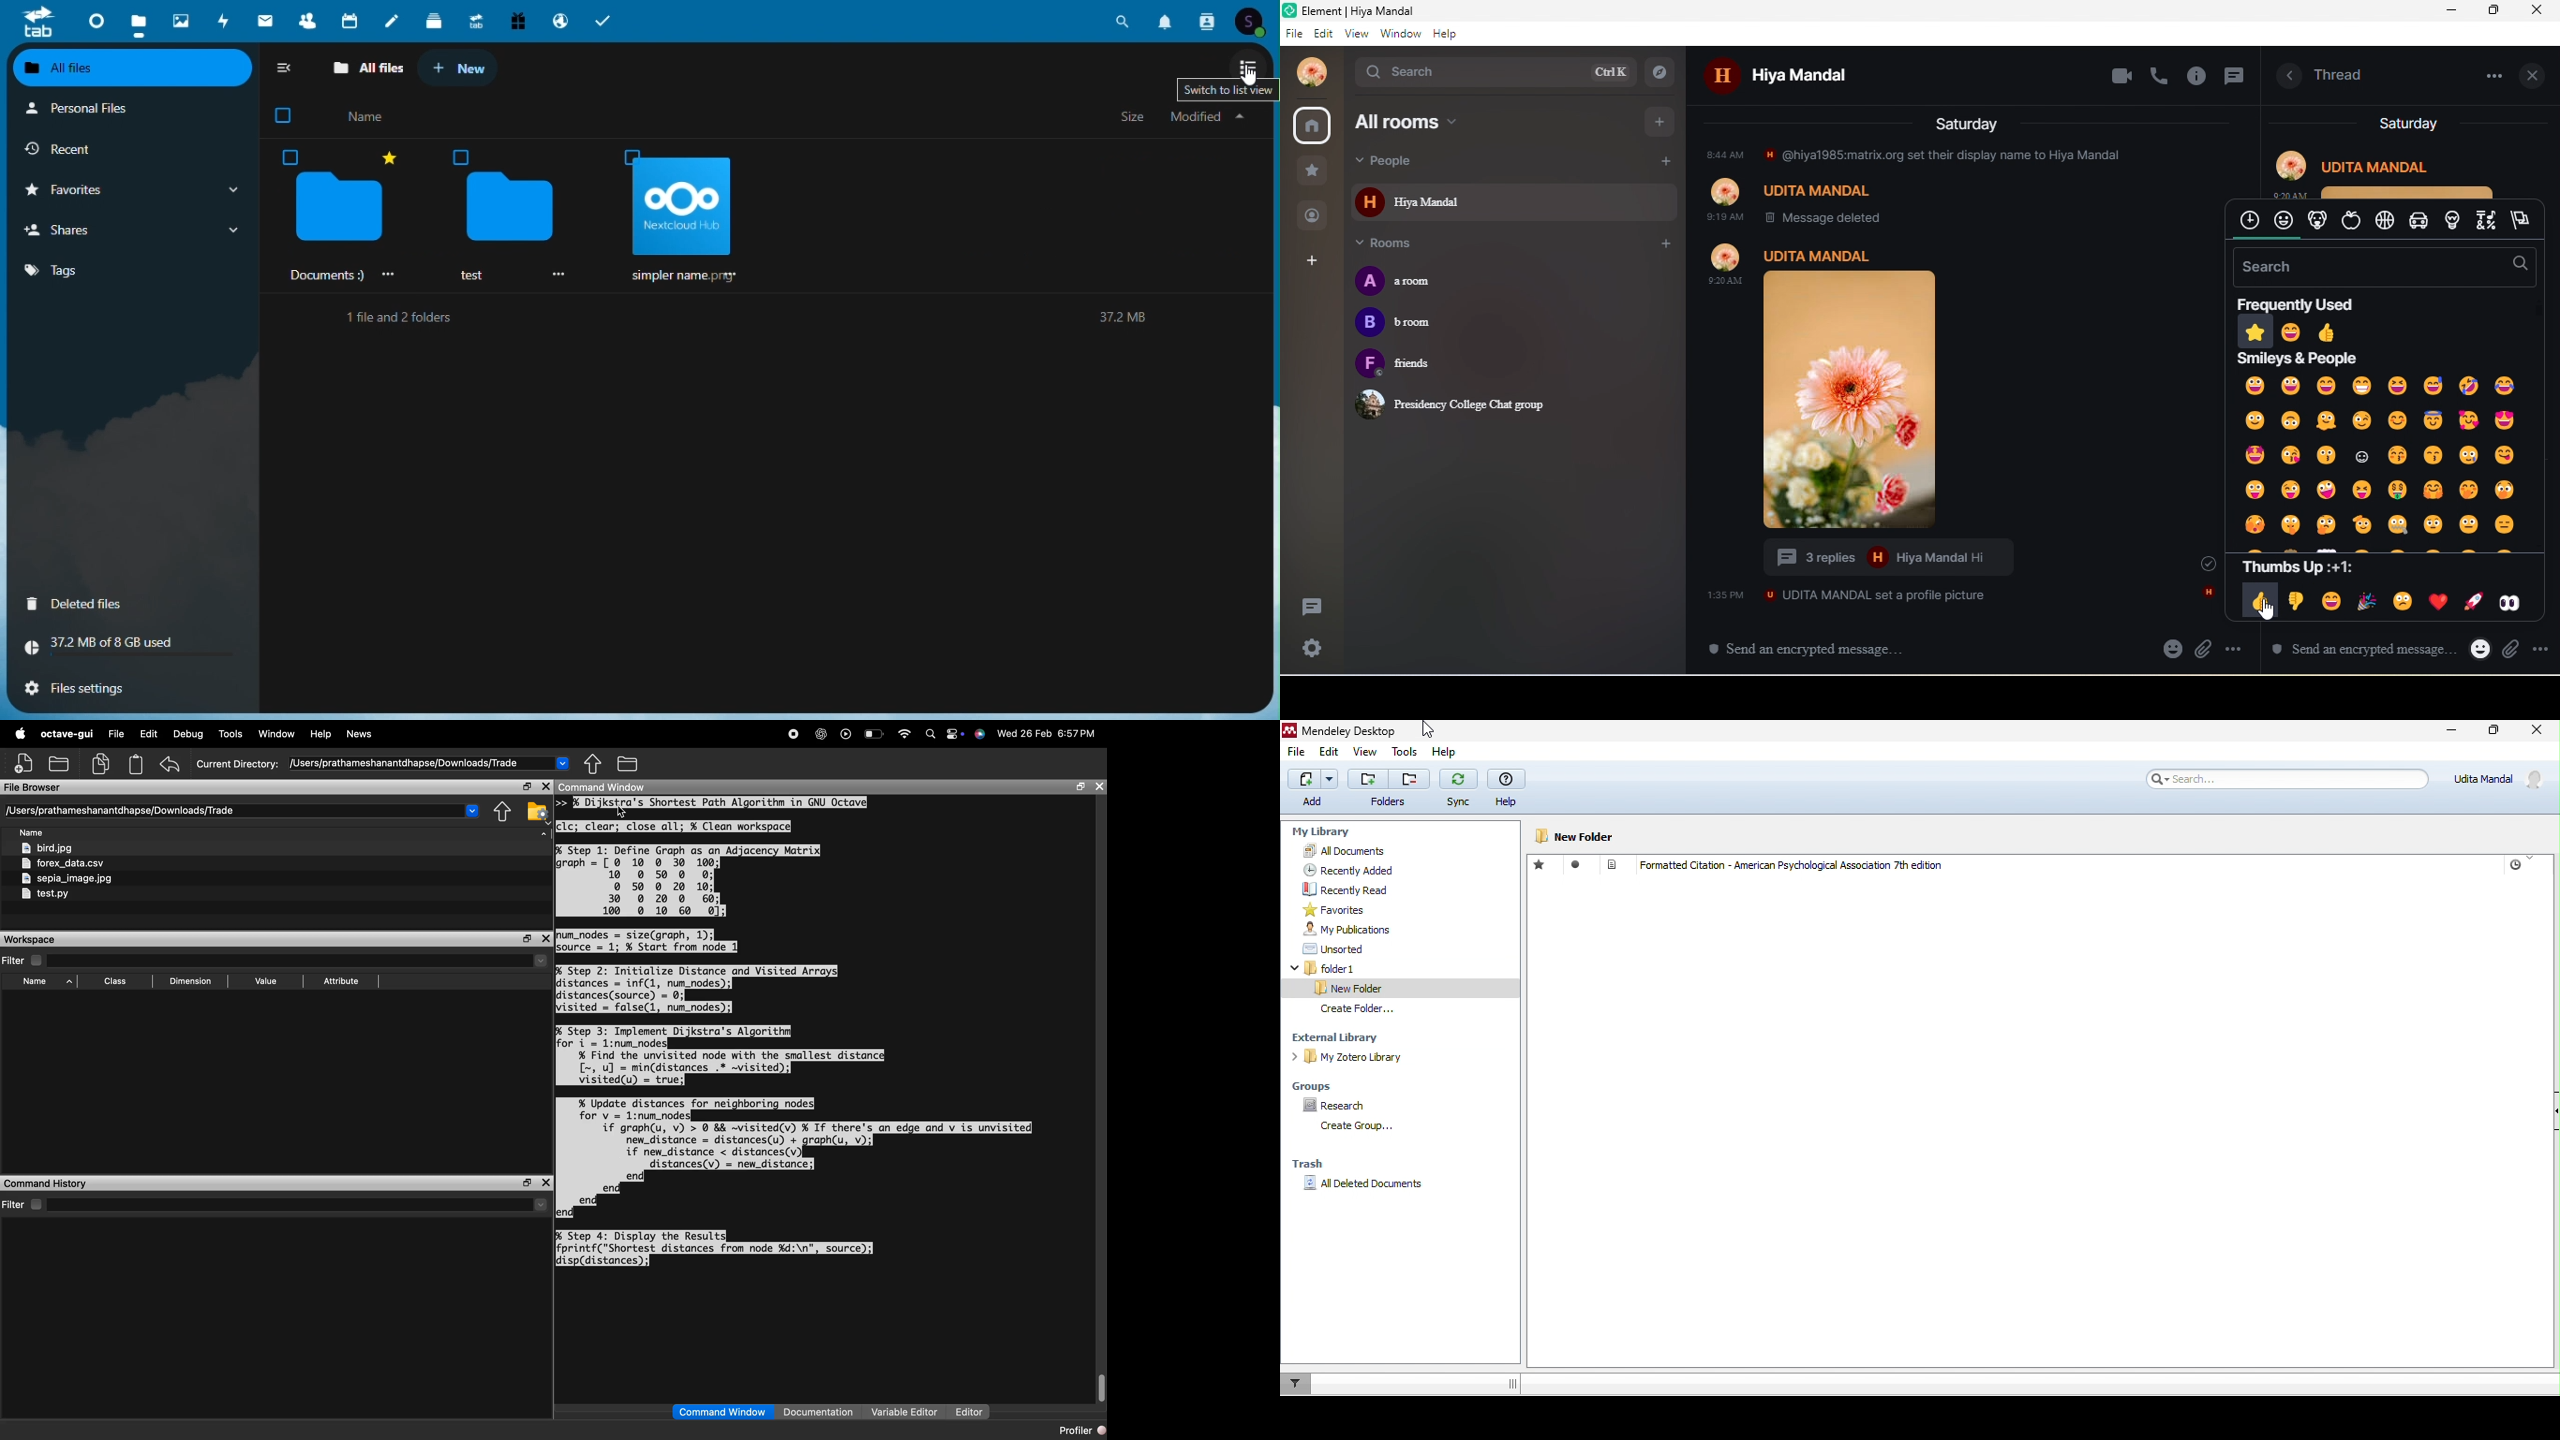 Image resolution: width=2576 pixels, height=1456 pixels. Describe the element at coordinates (368, 66) in the screenshot. I see `All files` at that location.